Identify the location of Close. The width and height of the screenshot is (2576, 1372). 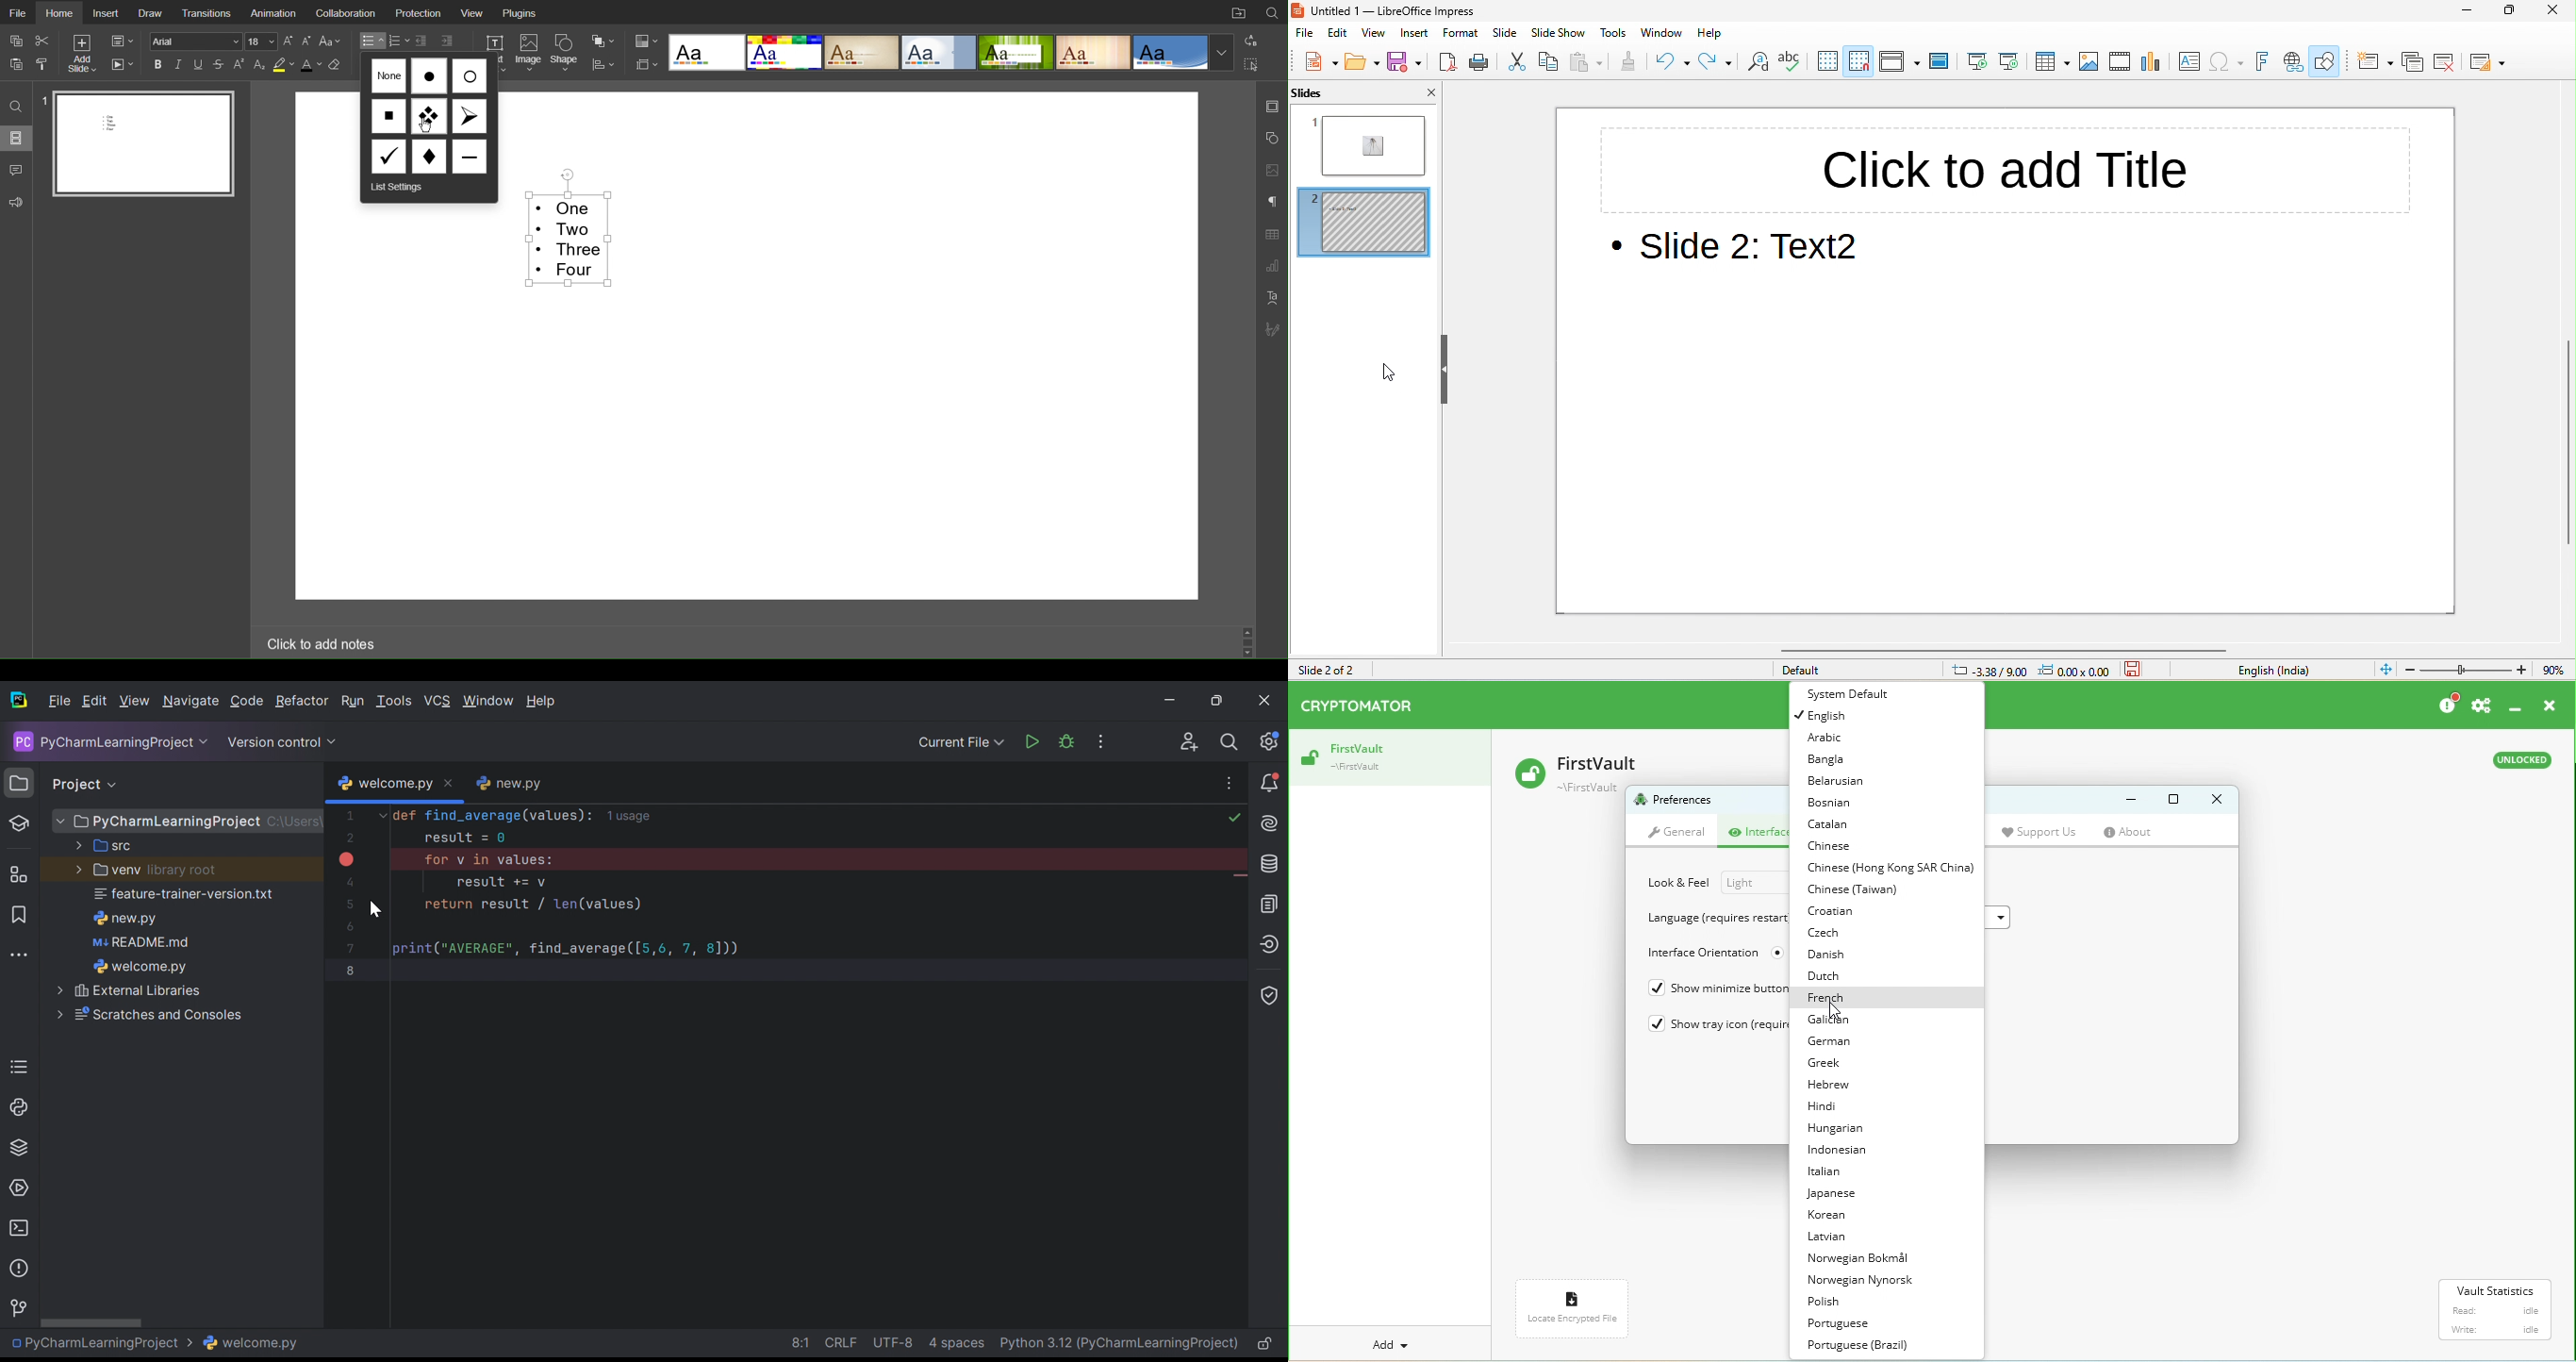
(2212, 799).